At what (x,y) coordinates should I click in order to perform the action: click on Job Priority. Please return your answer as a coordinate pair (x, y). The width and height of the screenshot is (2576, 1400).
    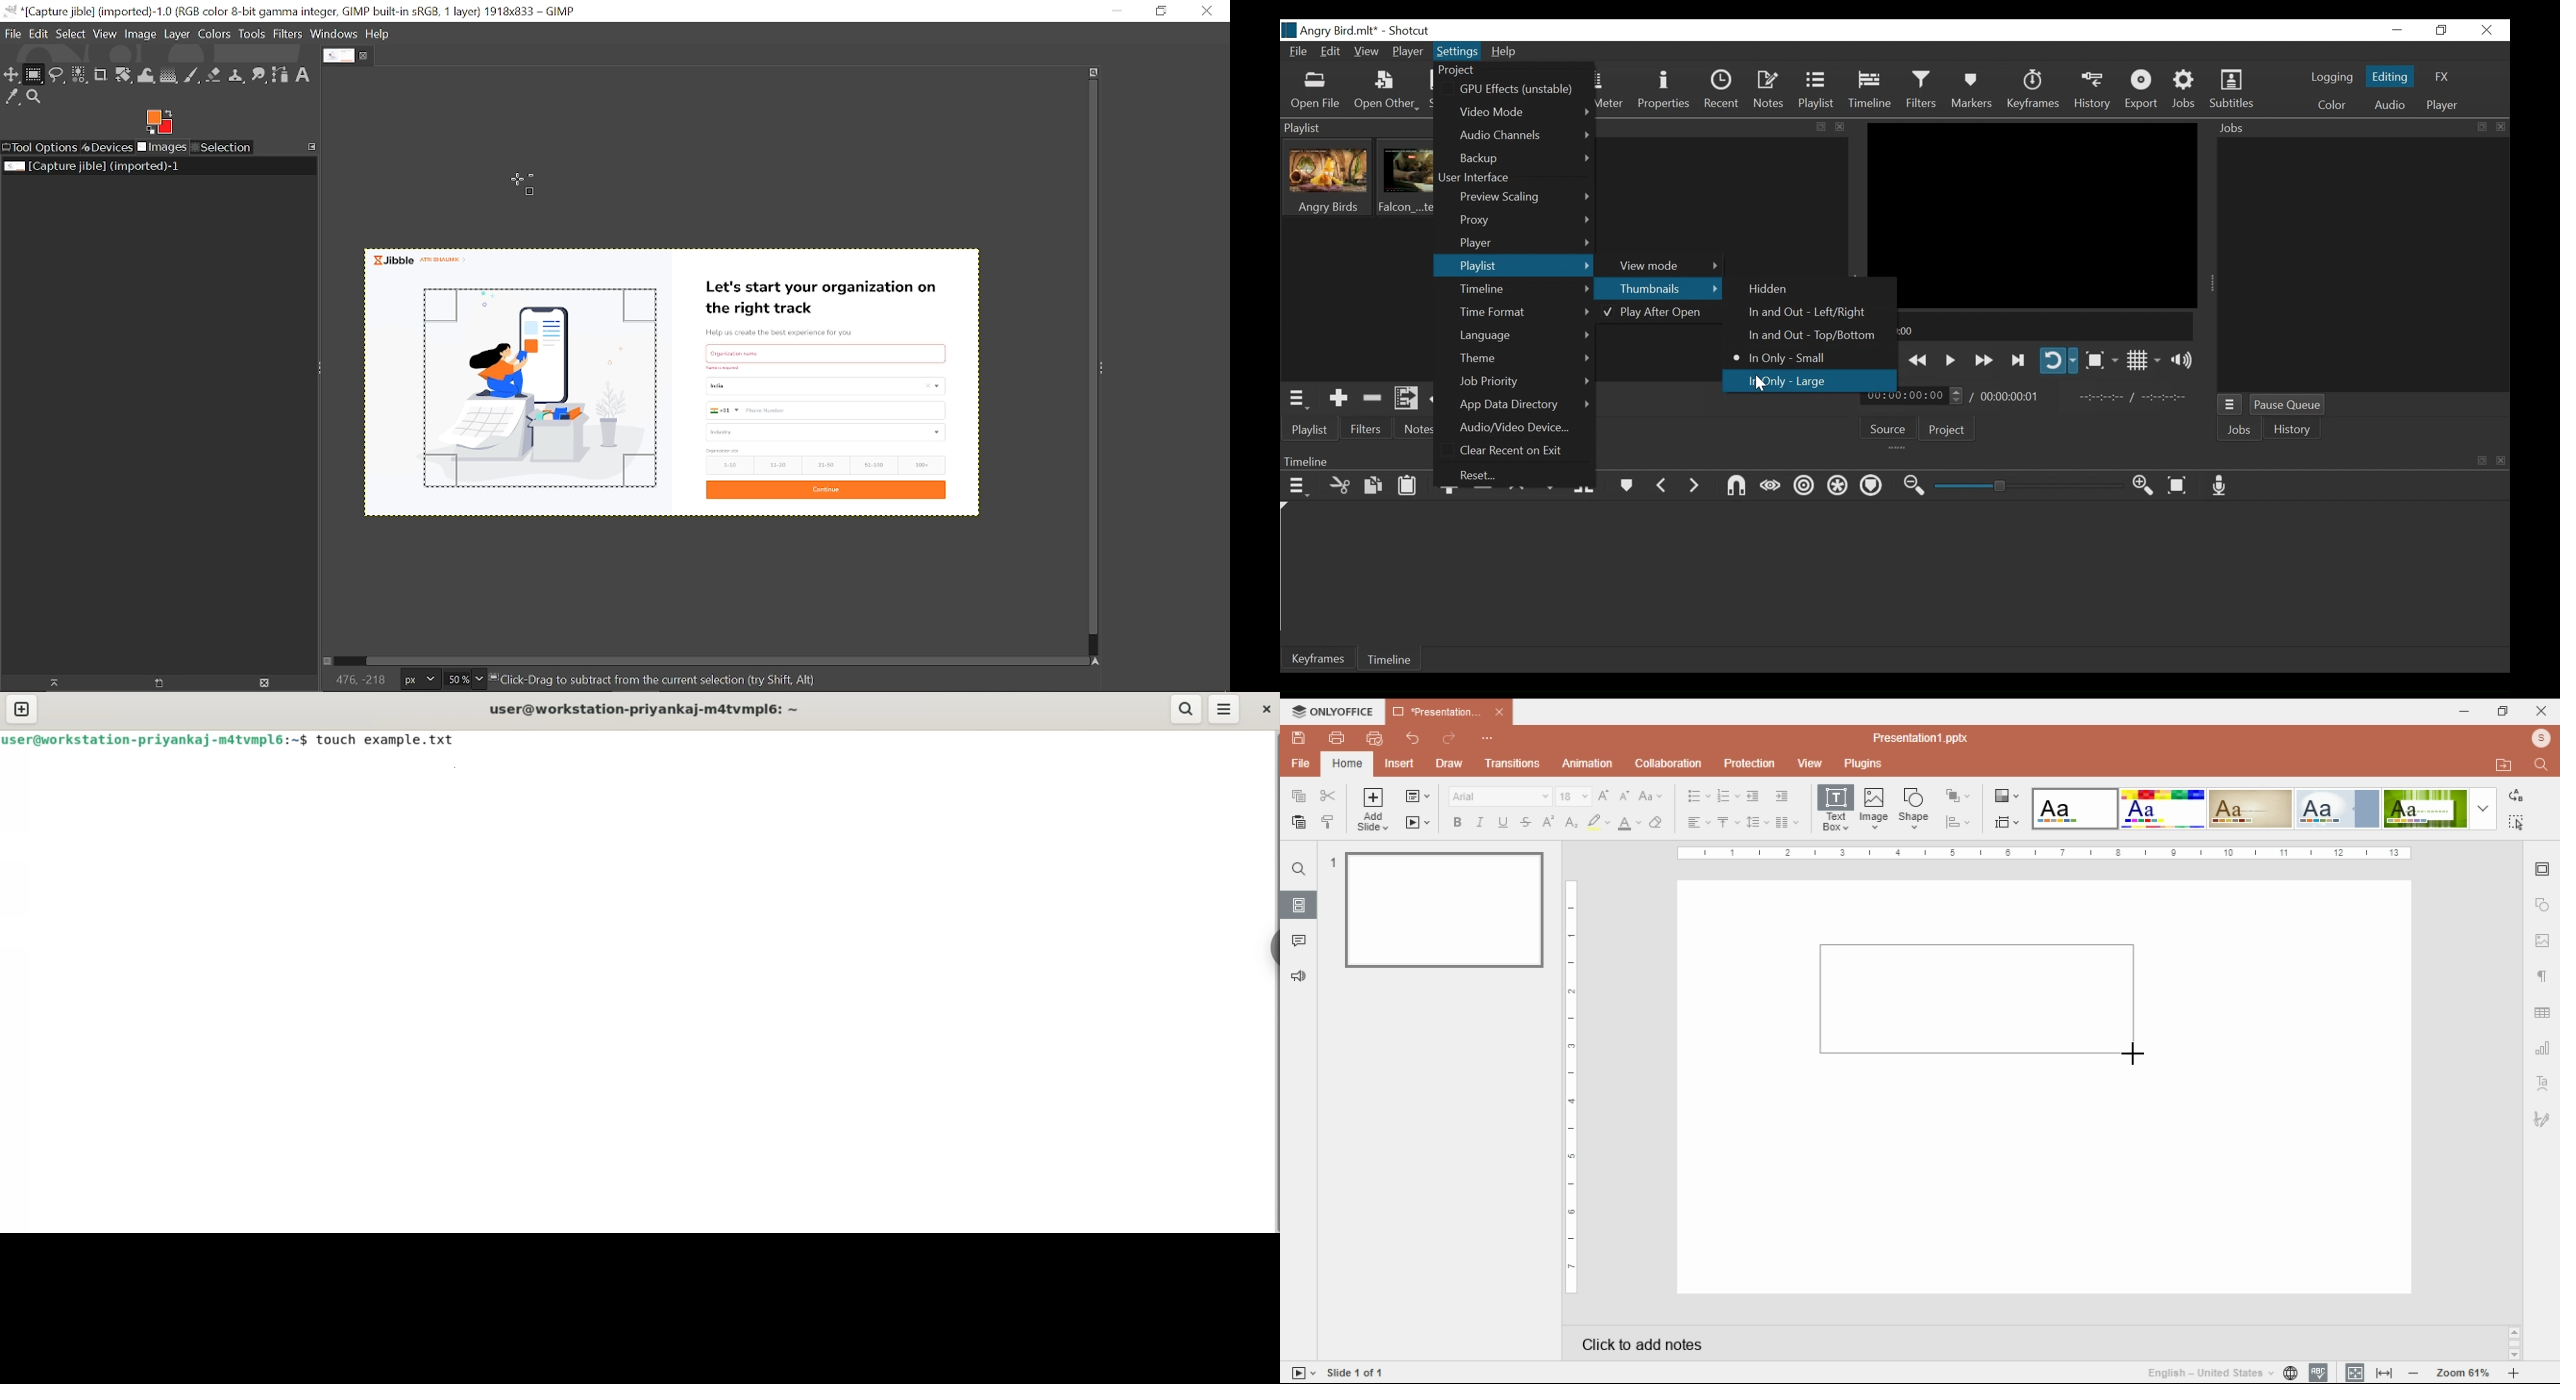
    Looking at the image, I should click on (1524, 382).